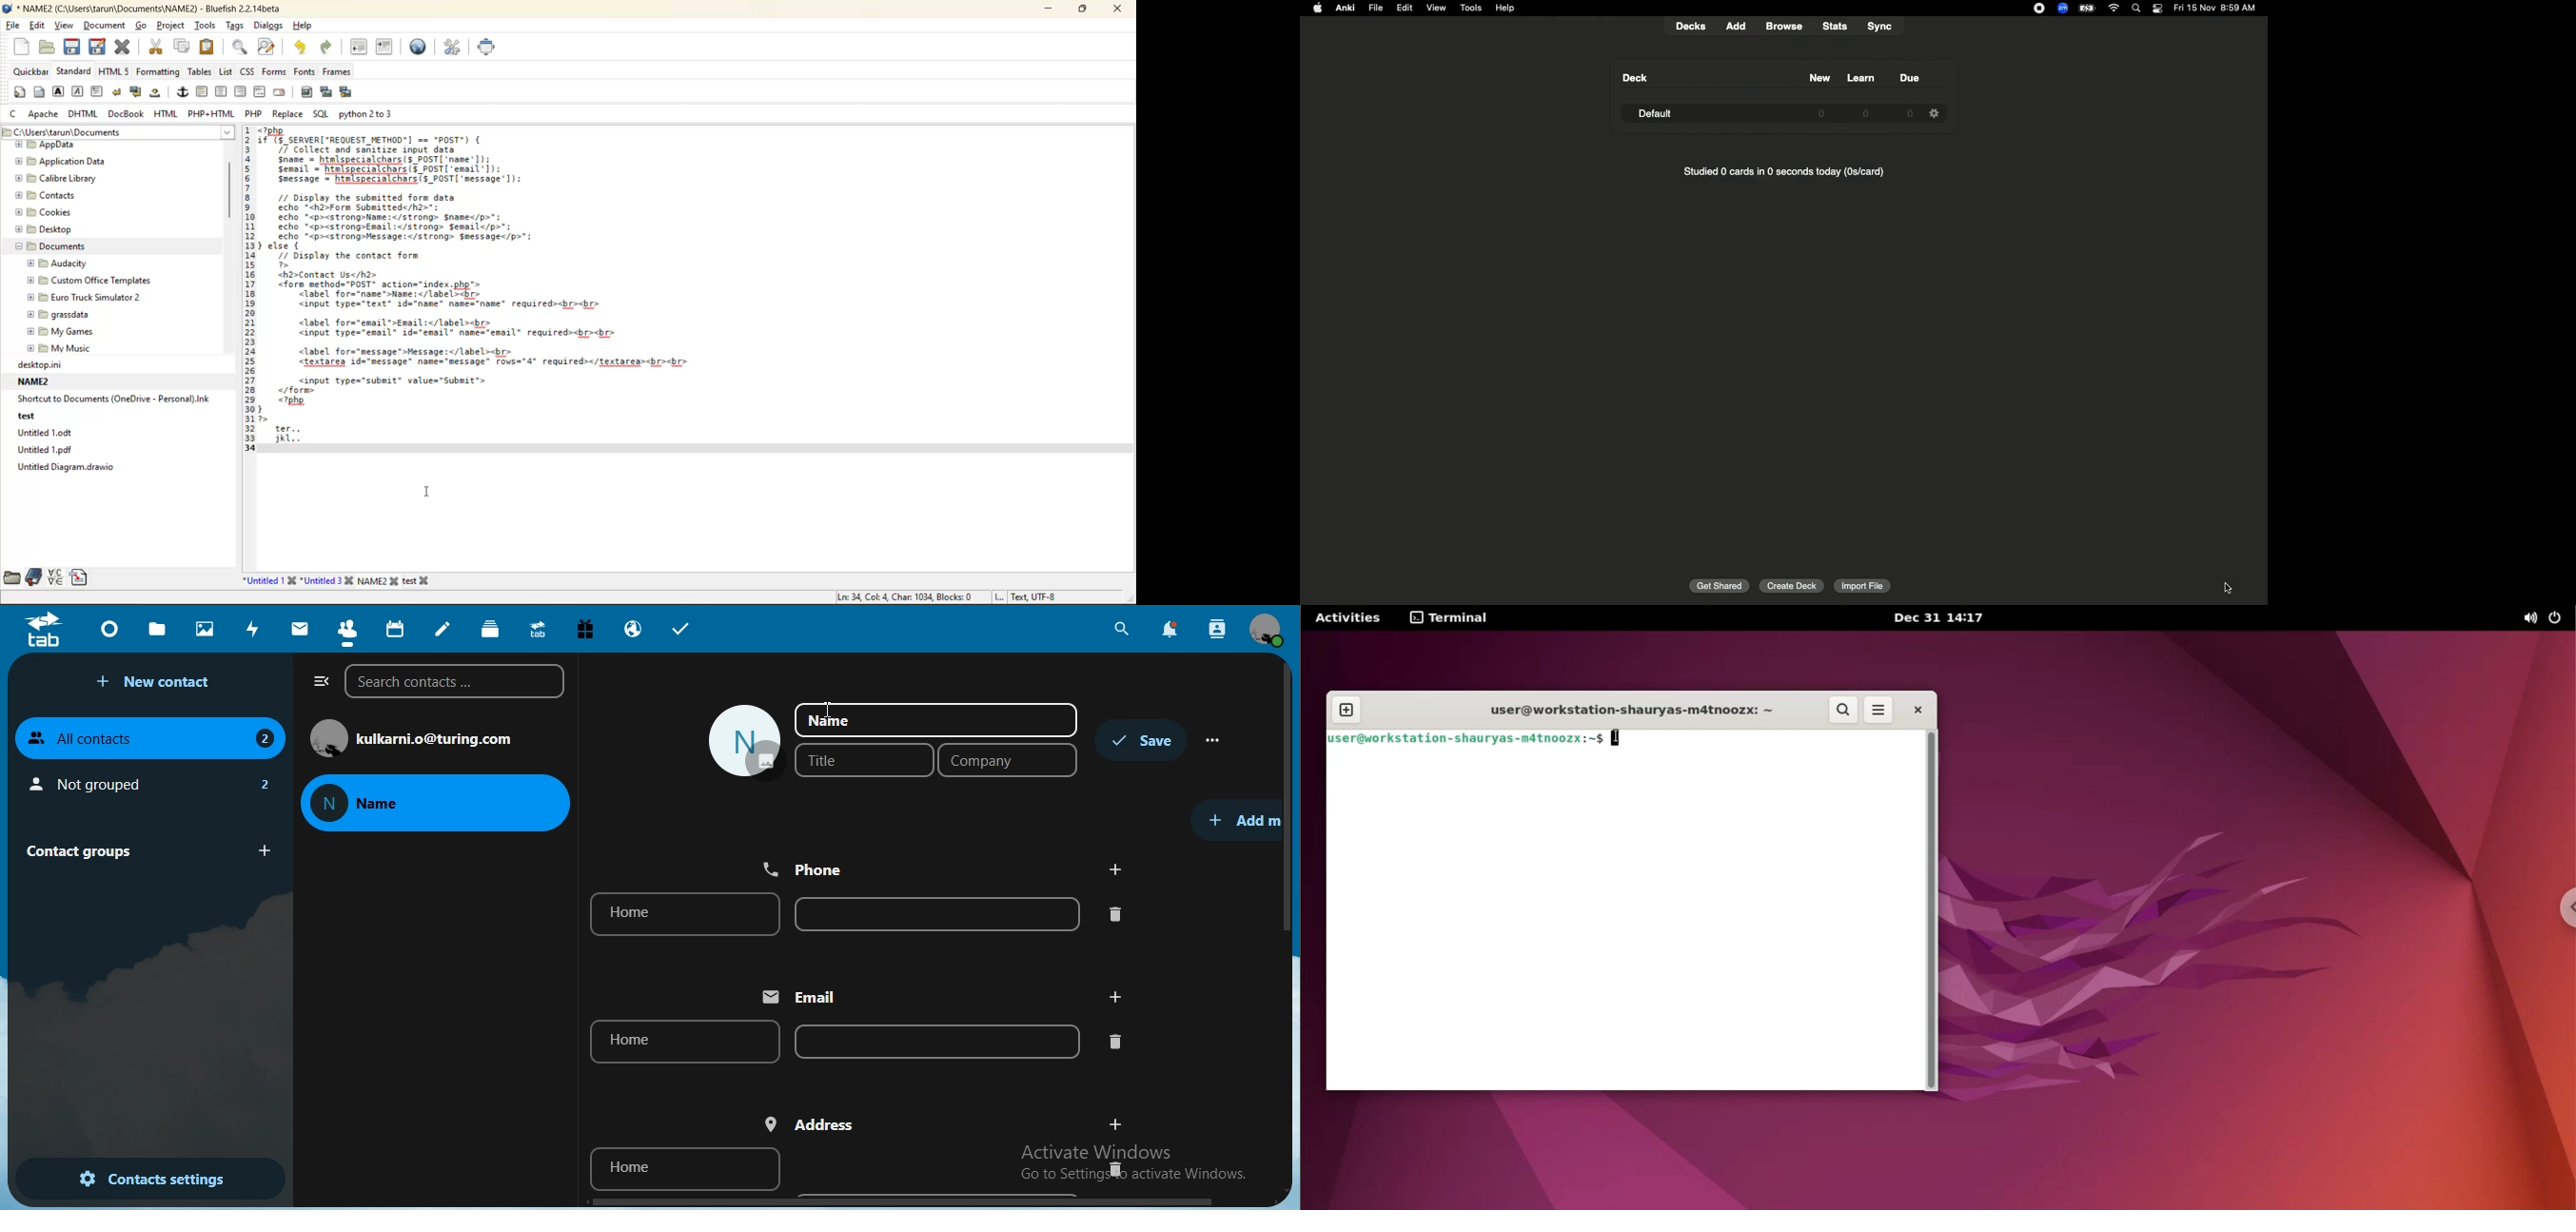  I want to click on css, so click(248, 73).